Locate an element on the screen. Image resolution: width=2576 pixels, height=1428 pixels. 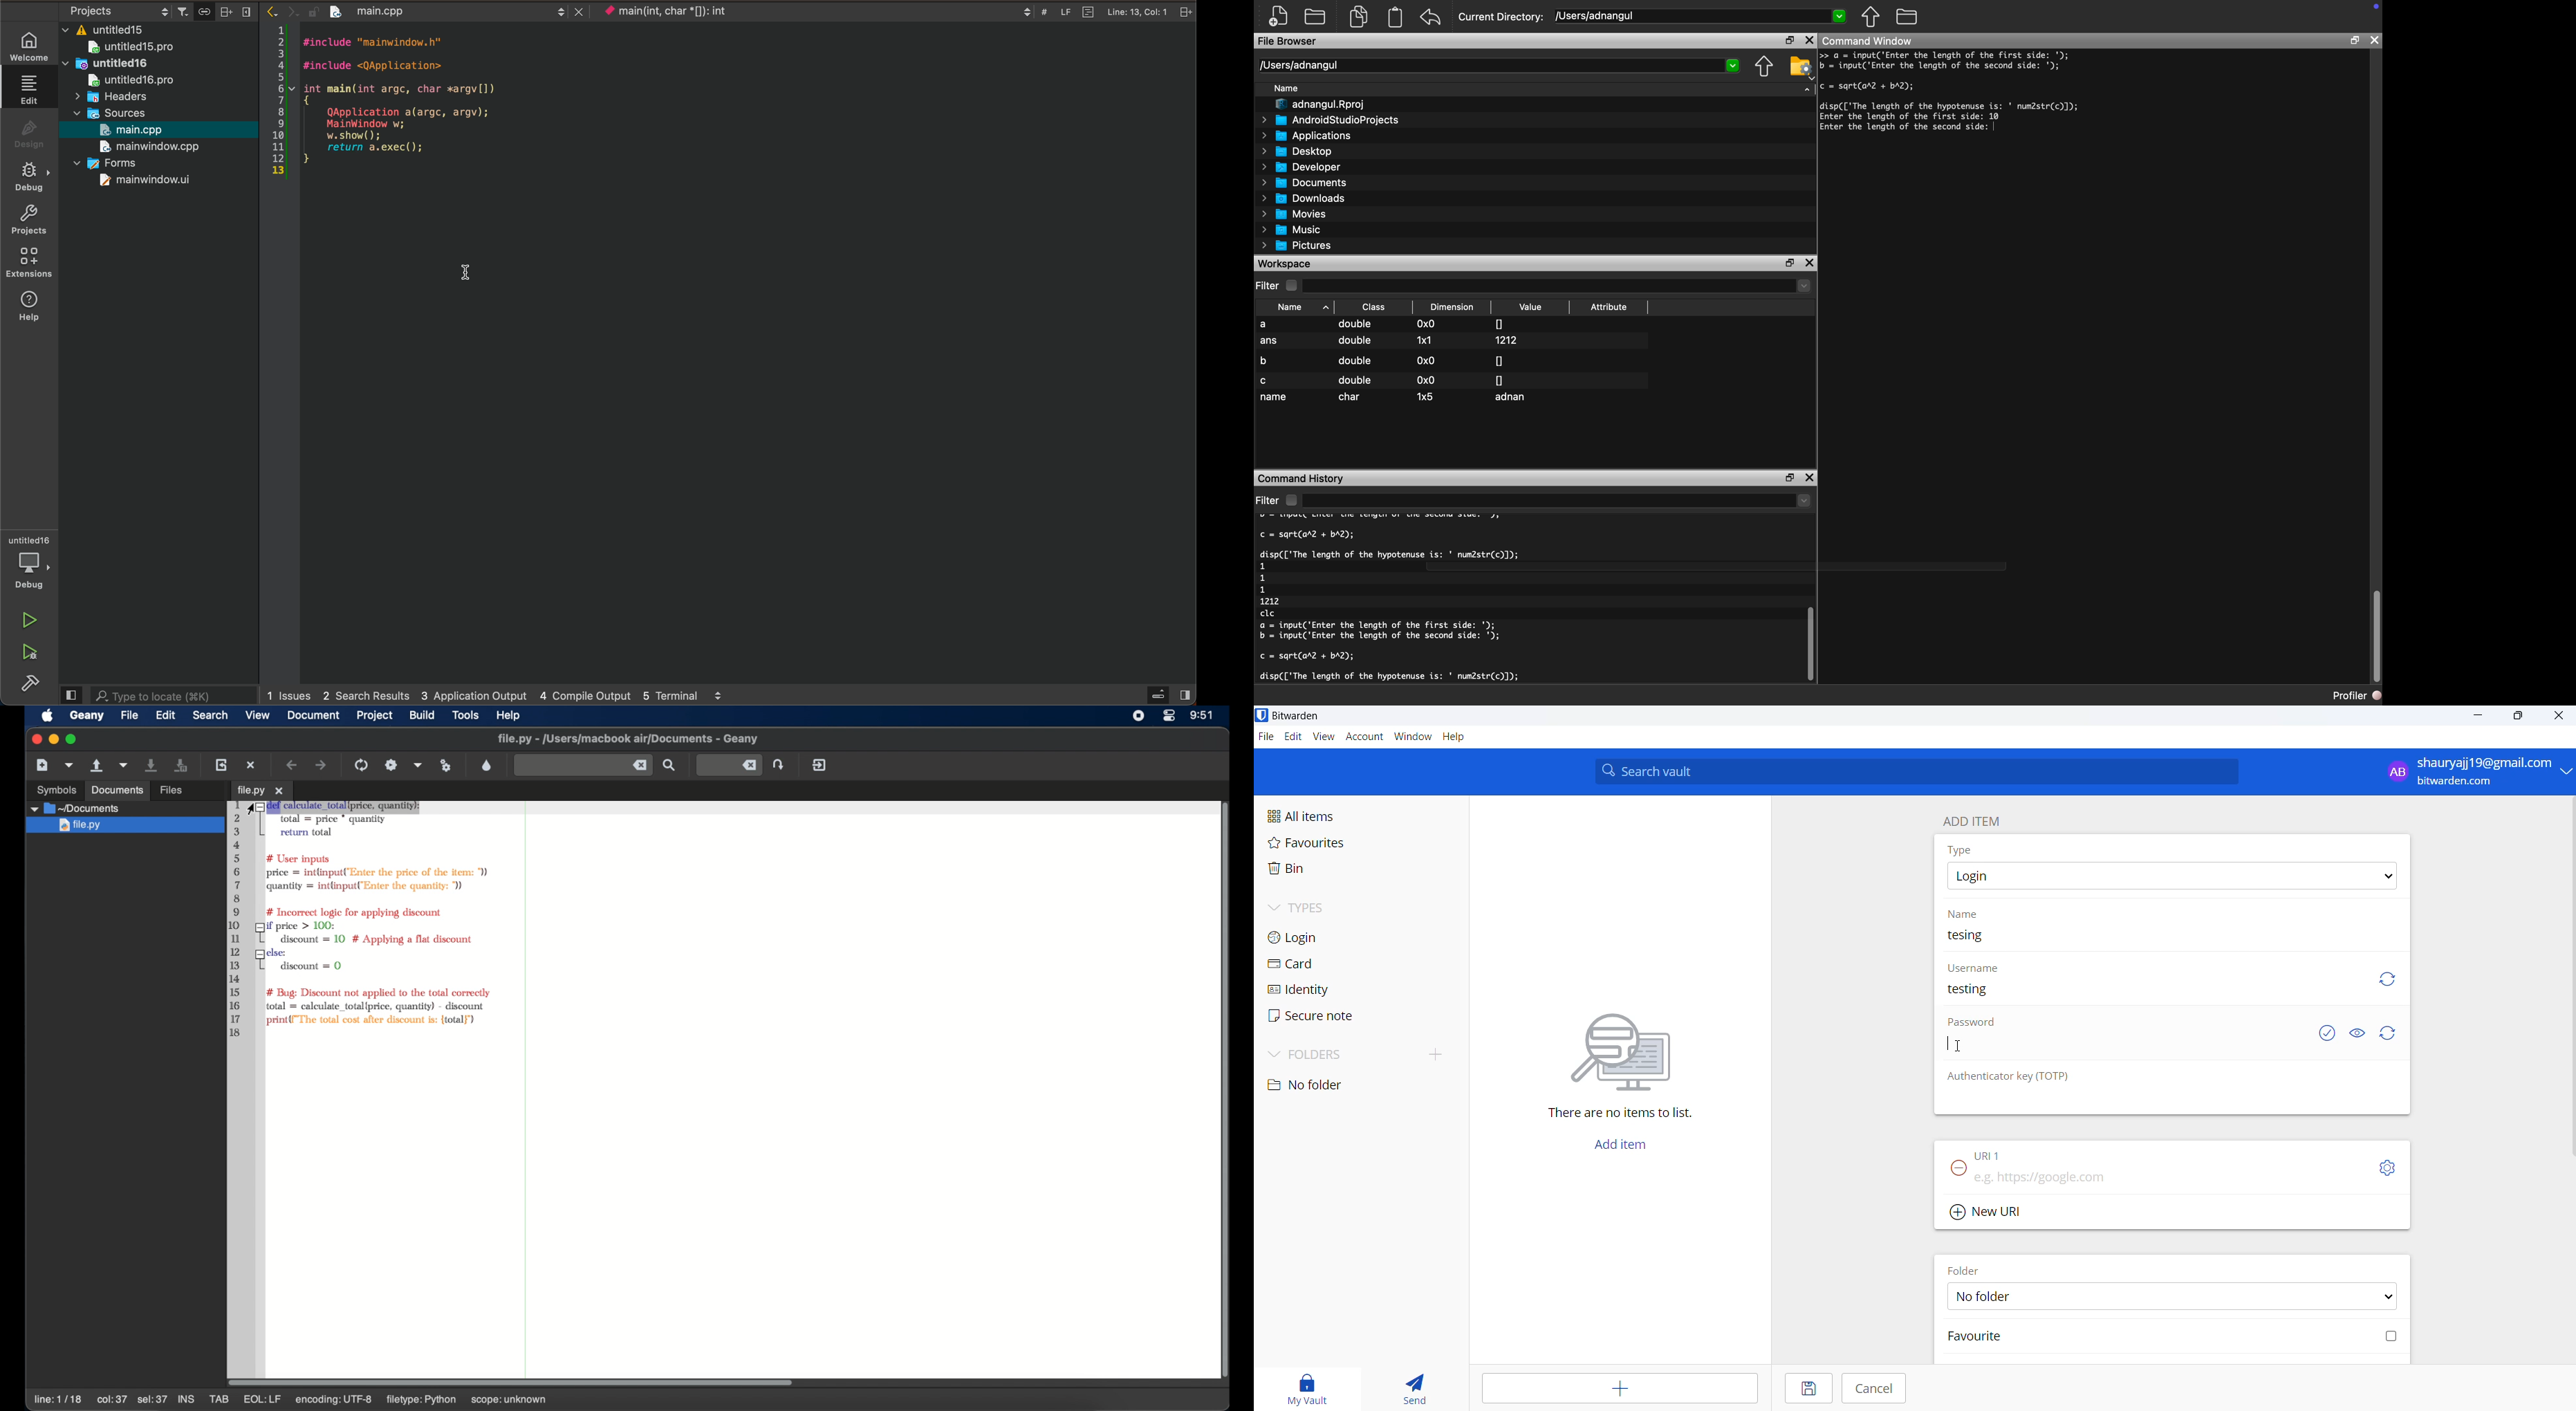
check if password is exposed  is located at coordinates (2327, 1033).